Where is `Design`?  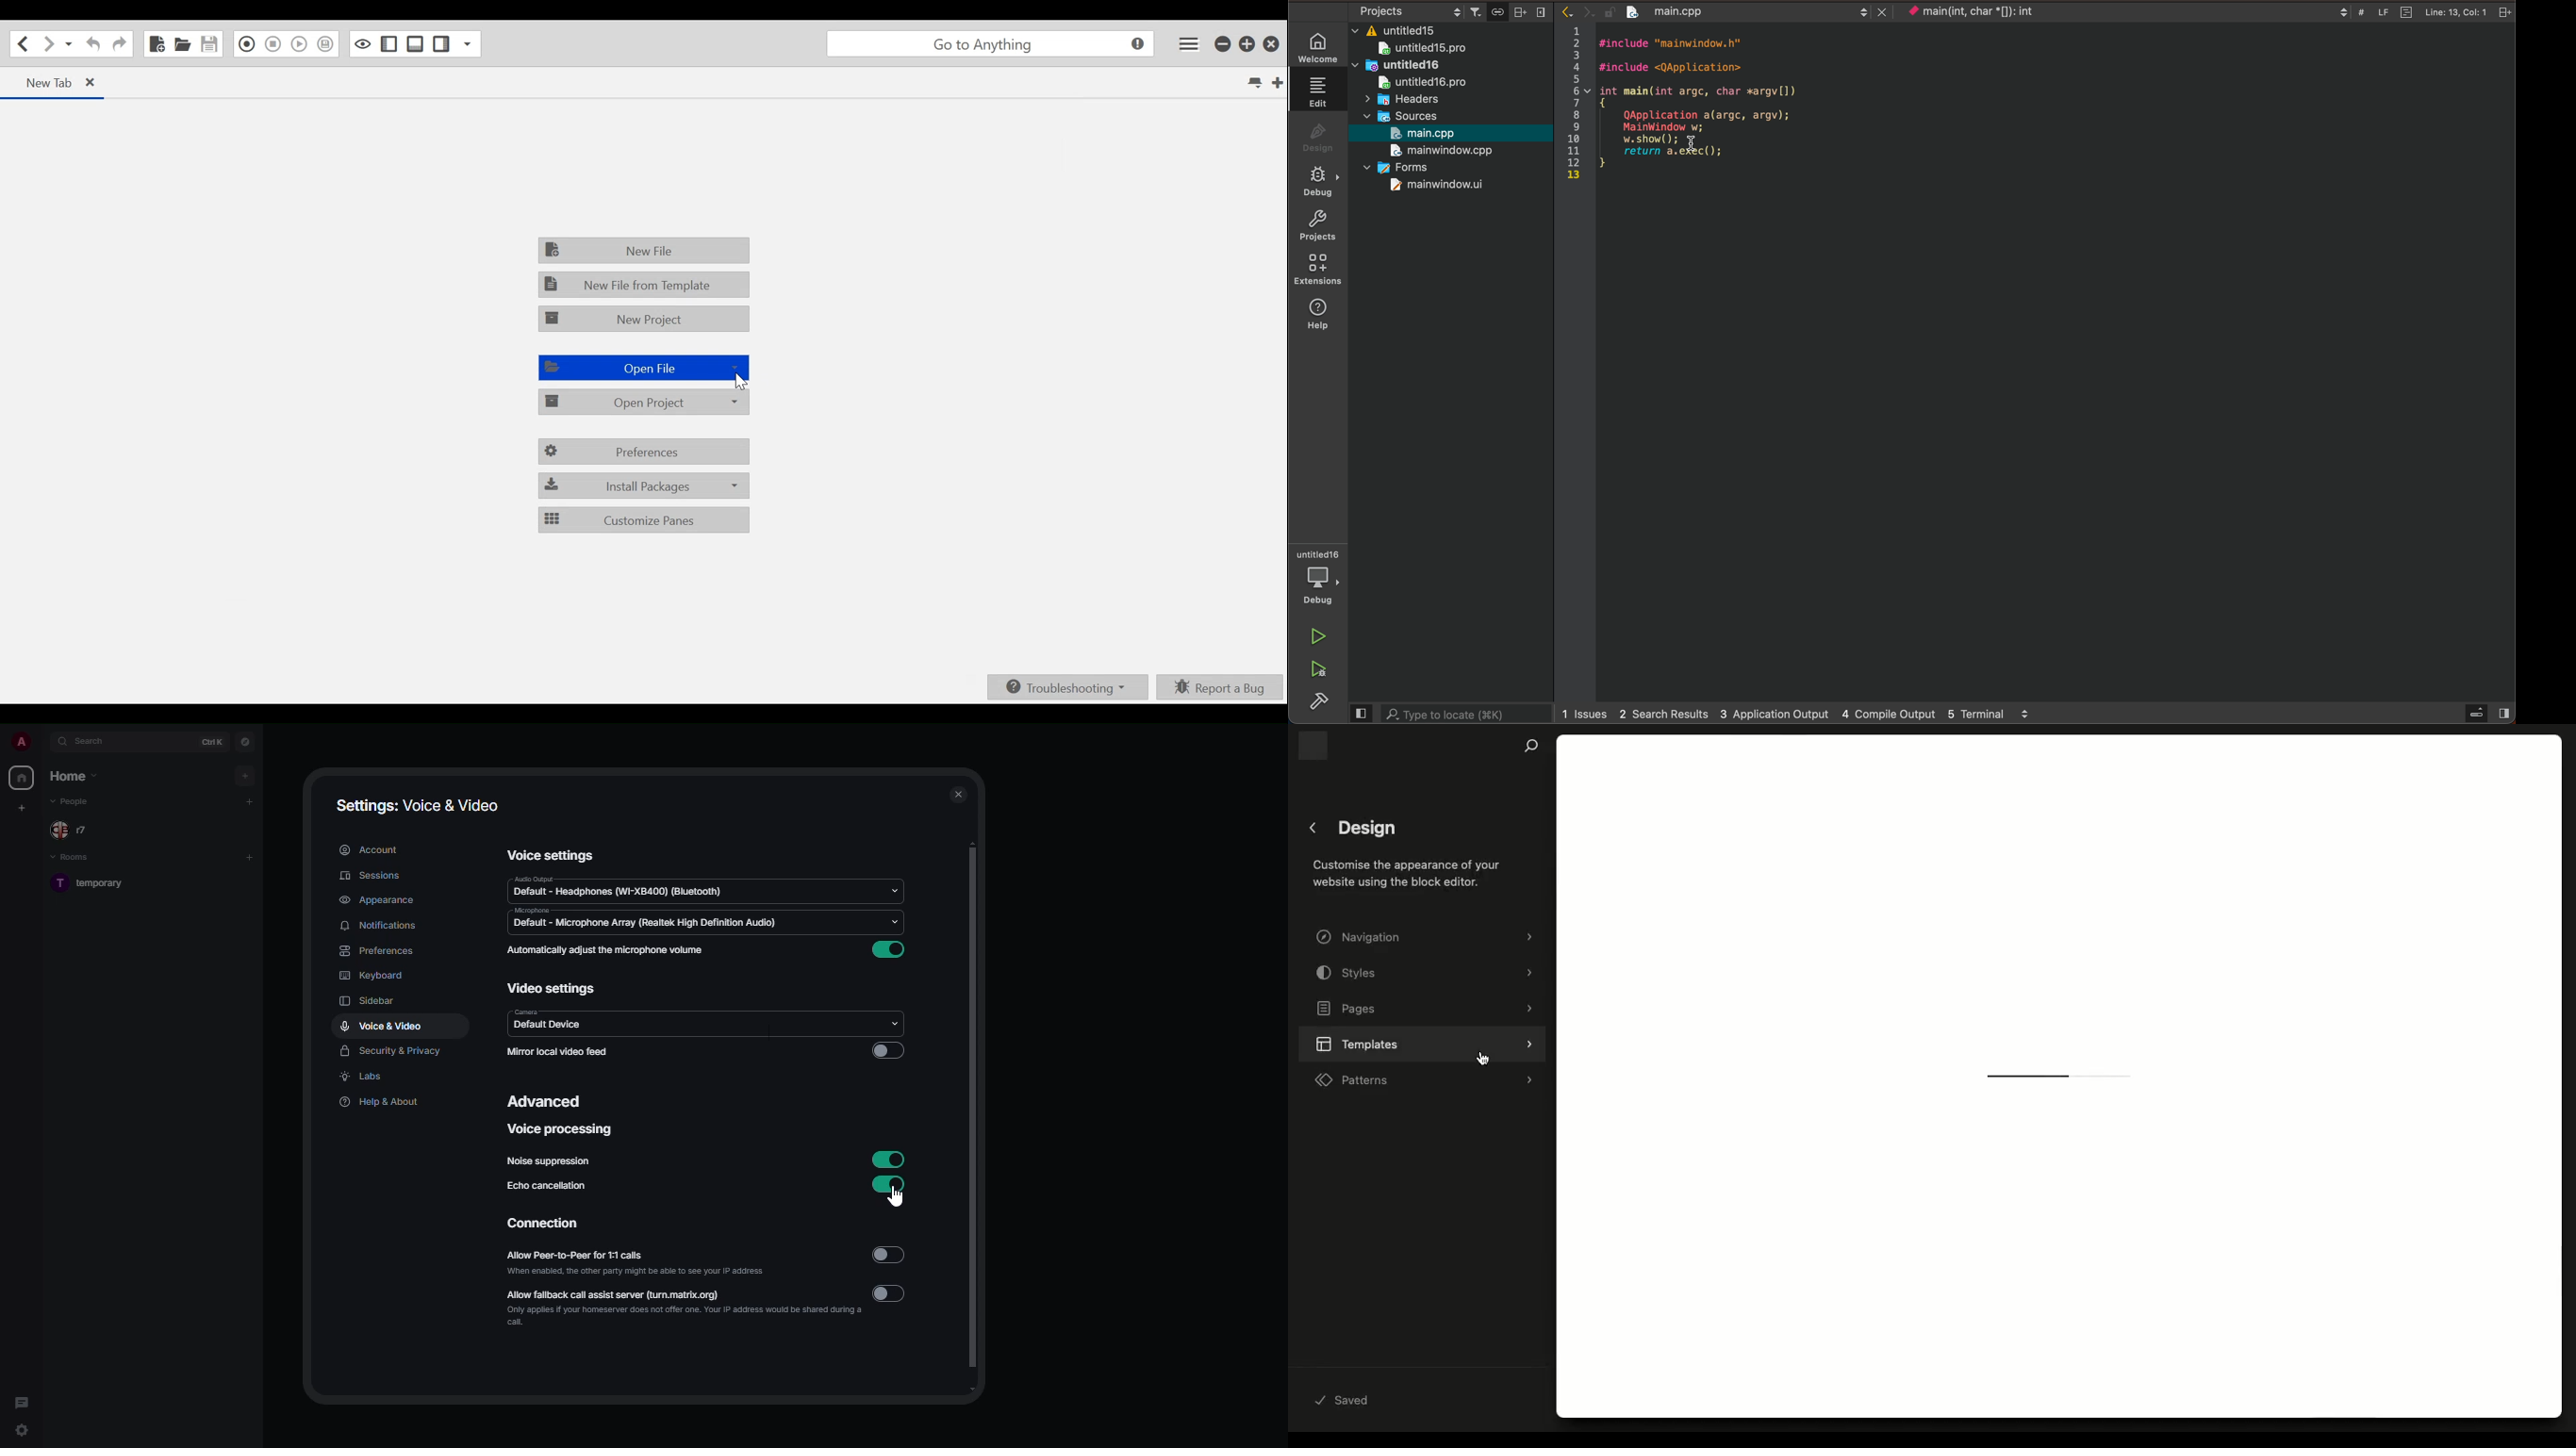 Design is located at coordinates (1411, 825).